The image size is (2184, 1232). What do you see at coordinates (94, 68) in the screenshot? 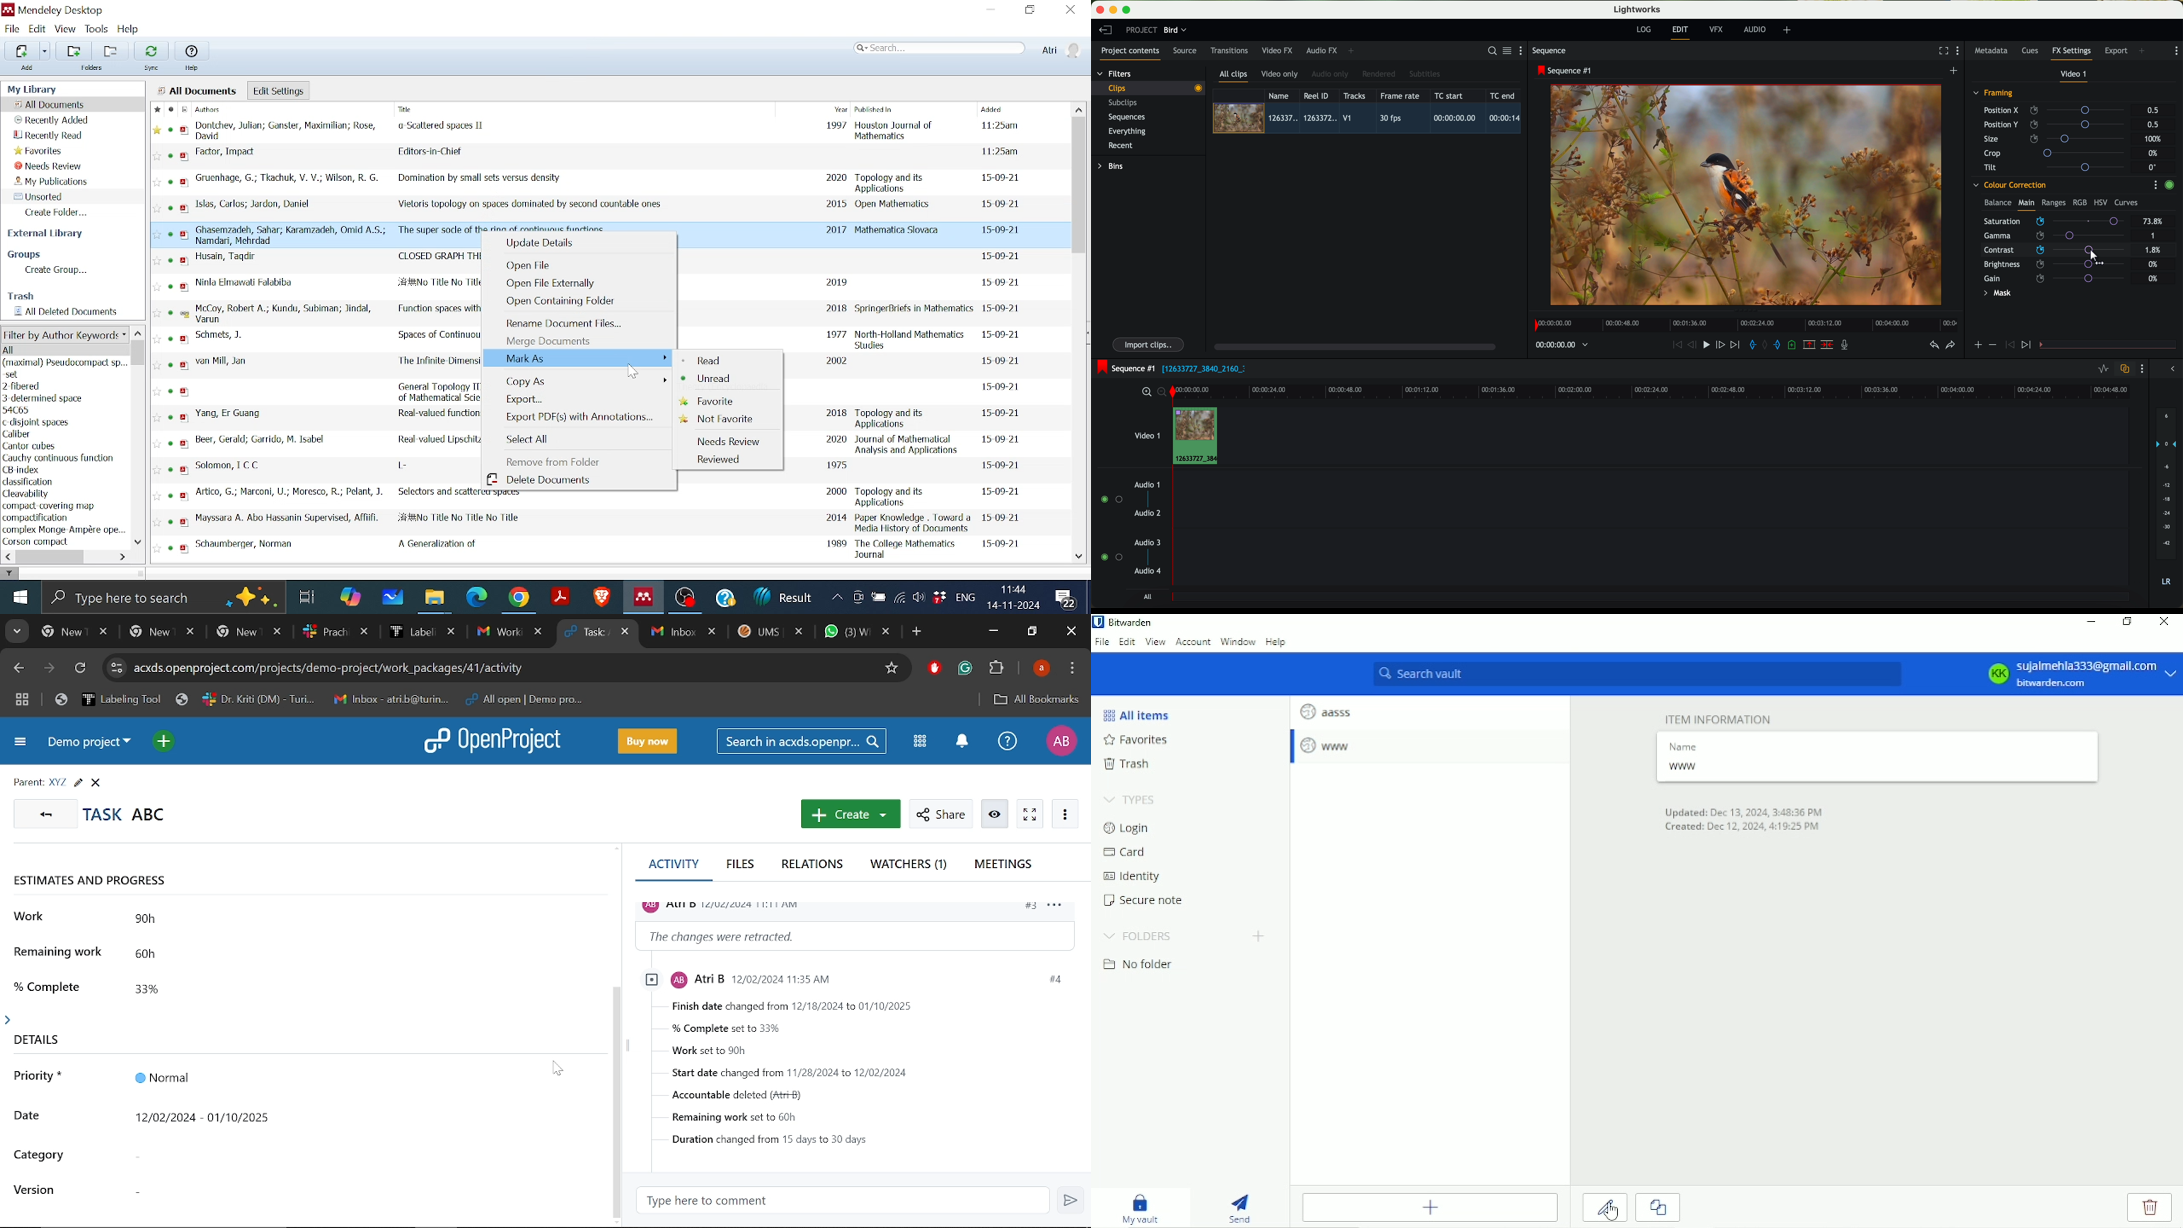
I see `Folders` at bounding box center [94, 68].